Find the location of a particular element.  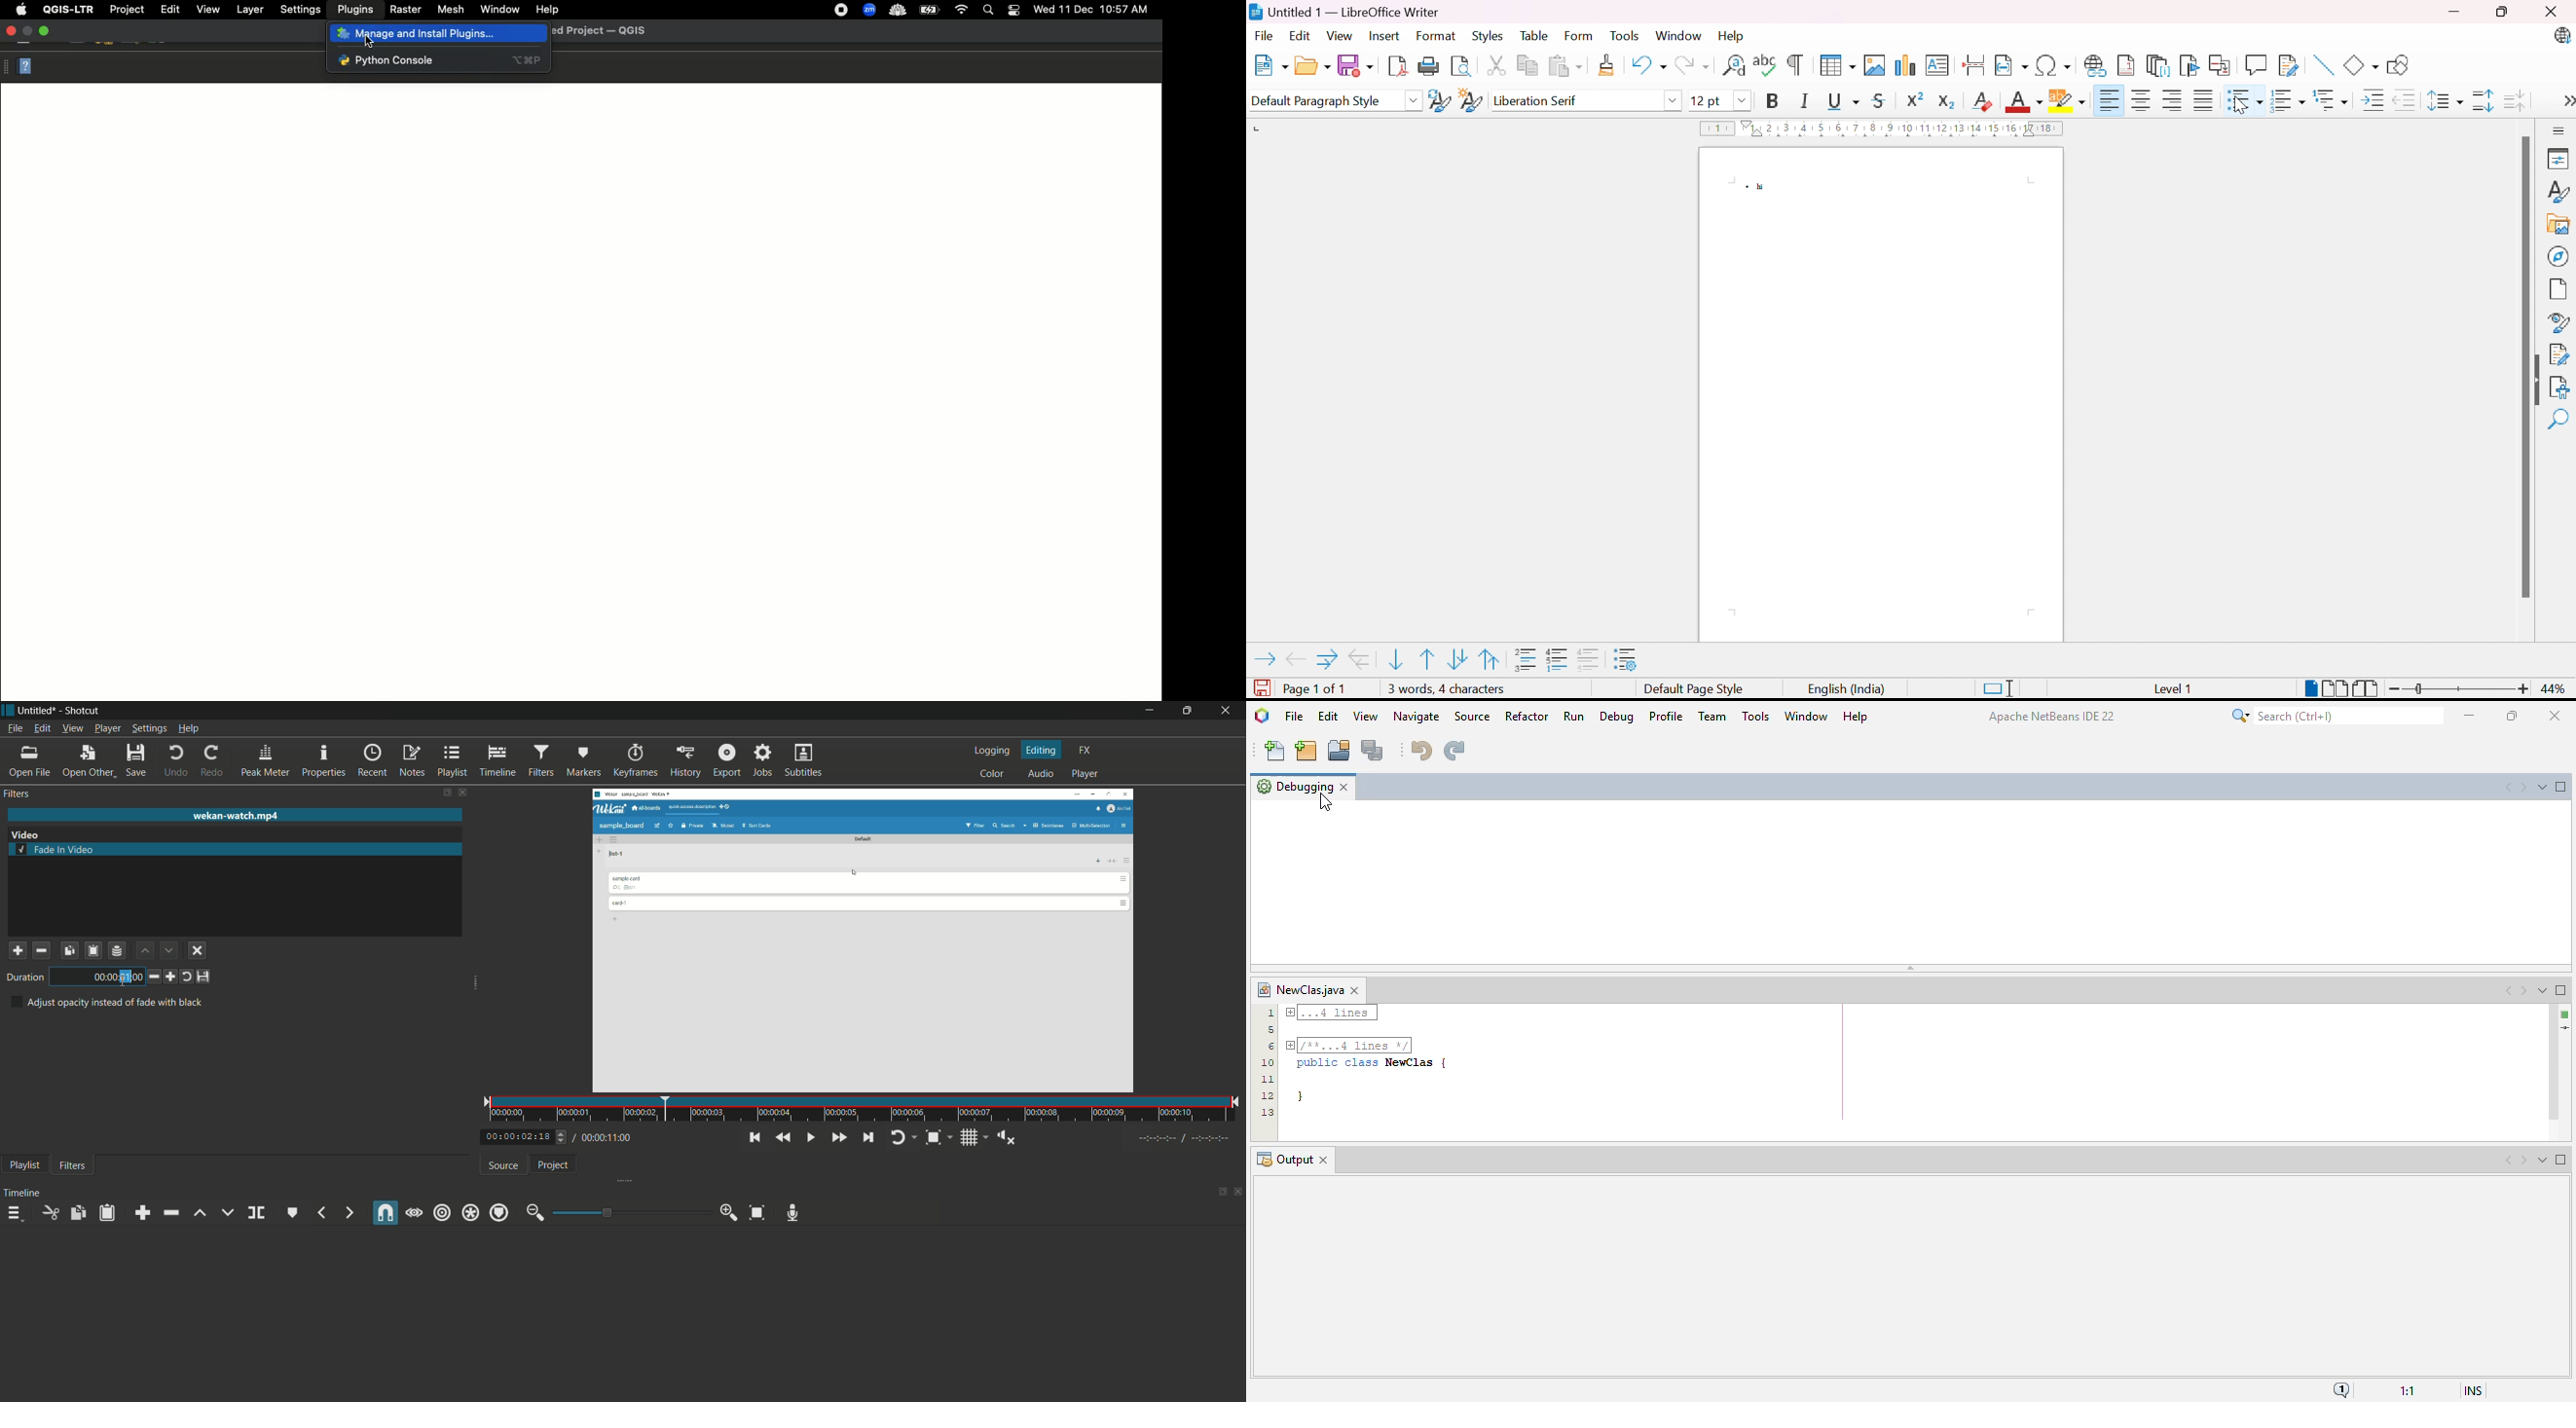

append is located at coordinates (142, 1212).